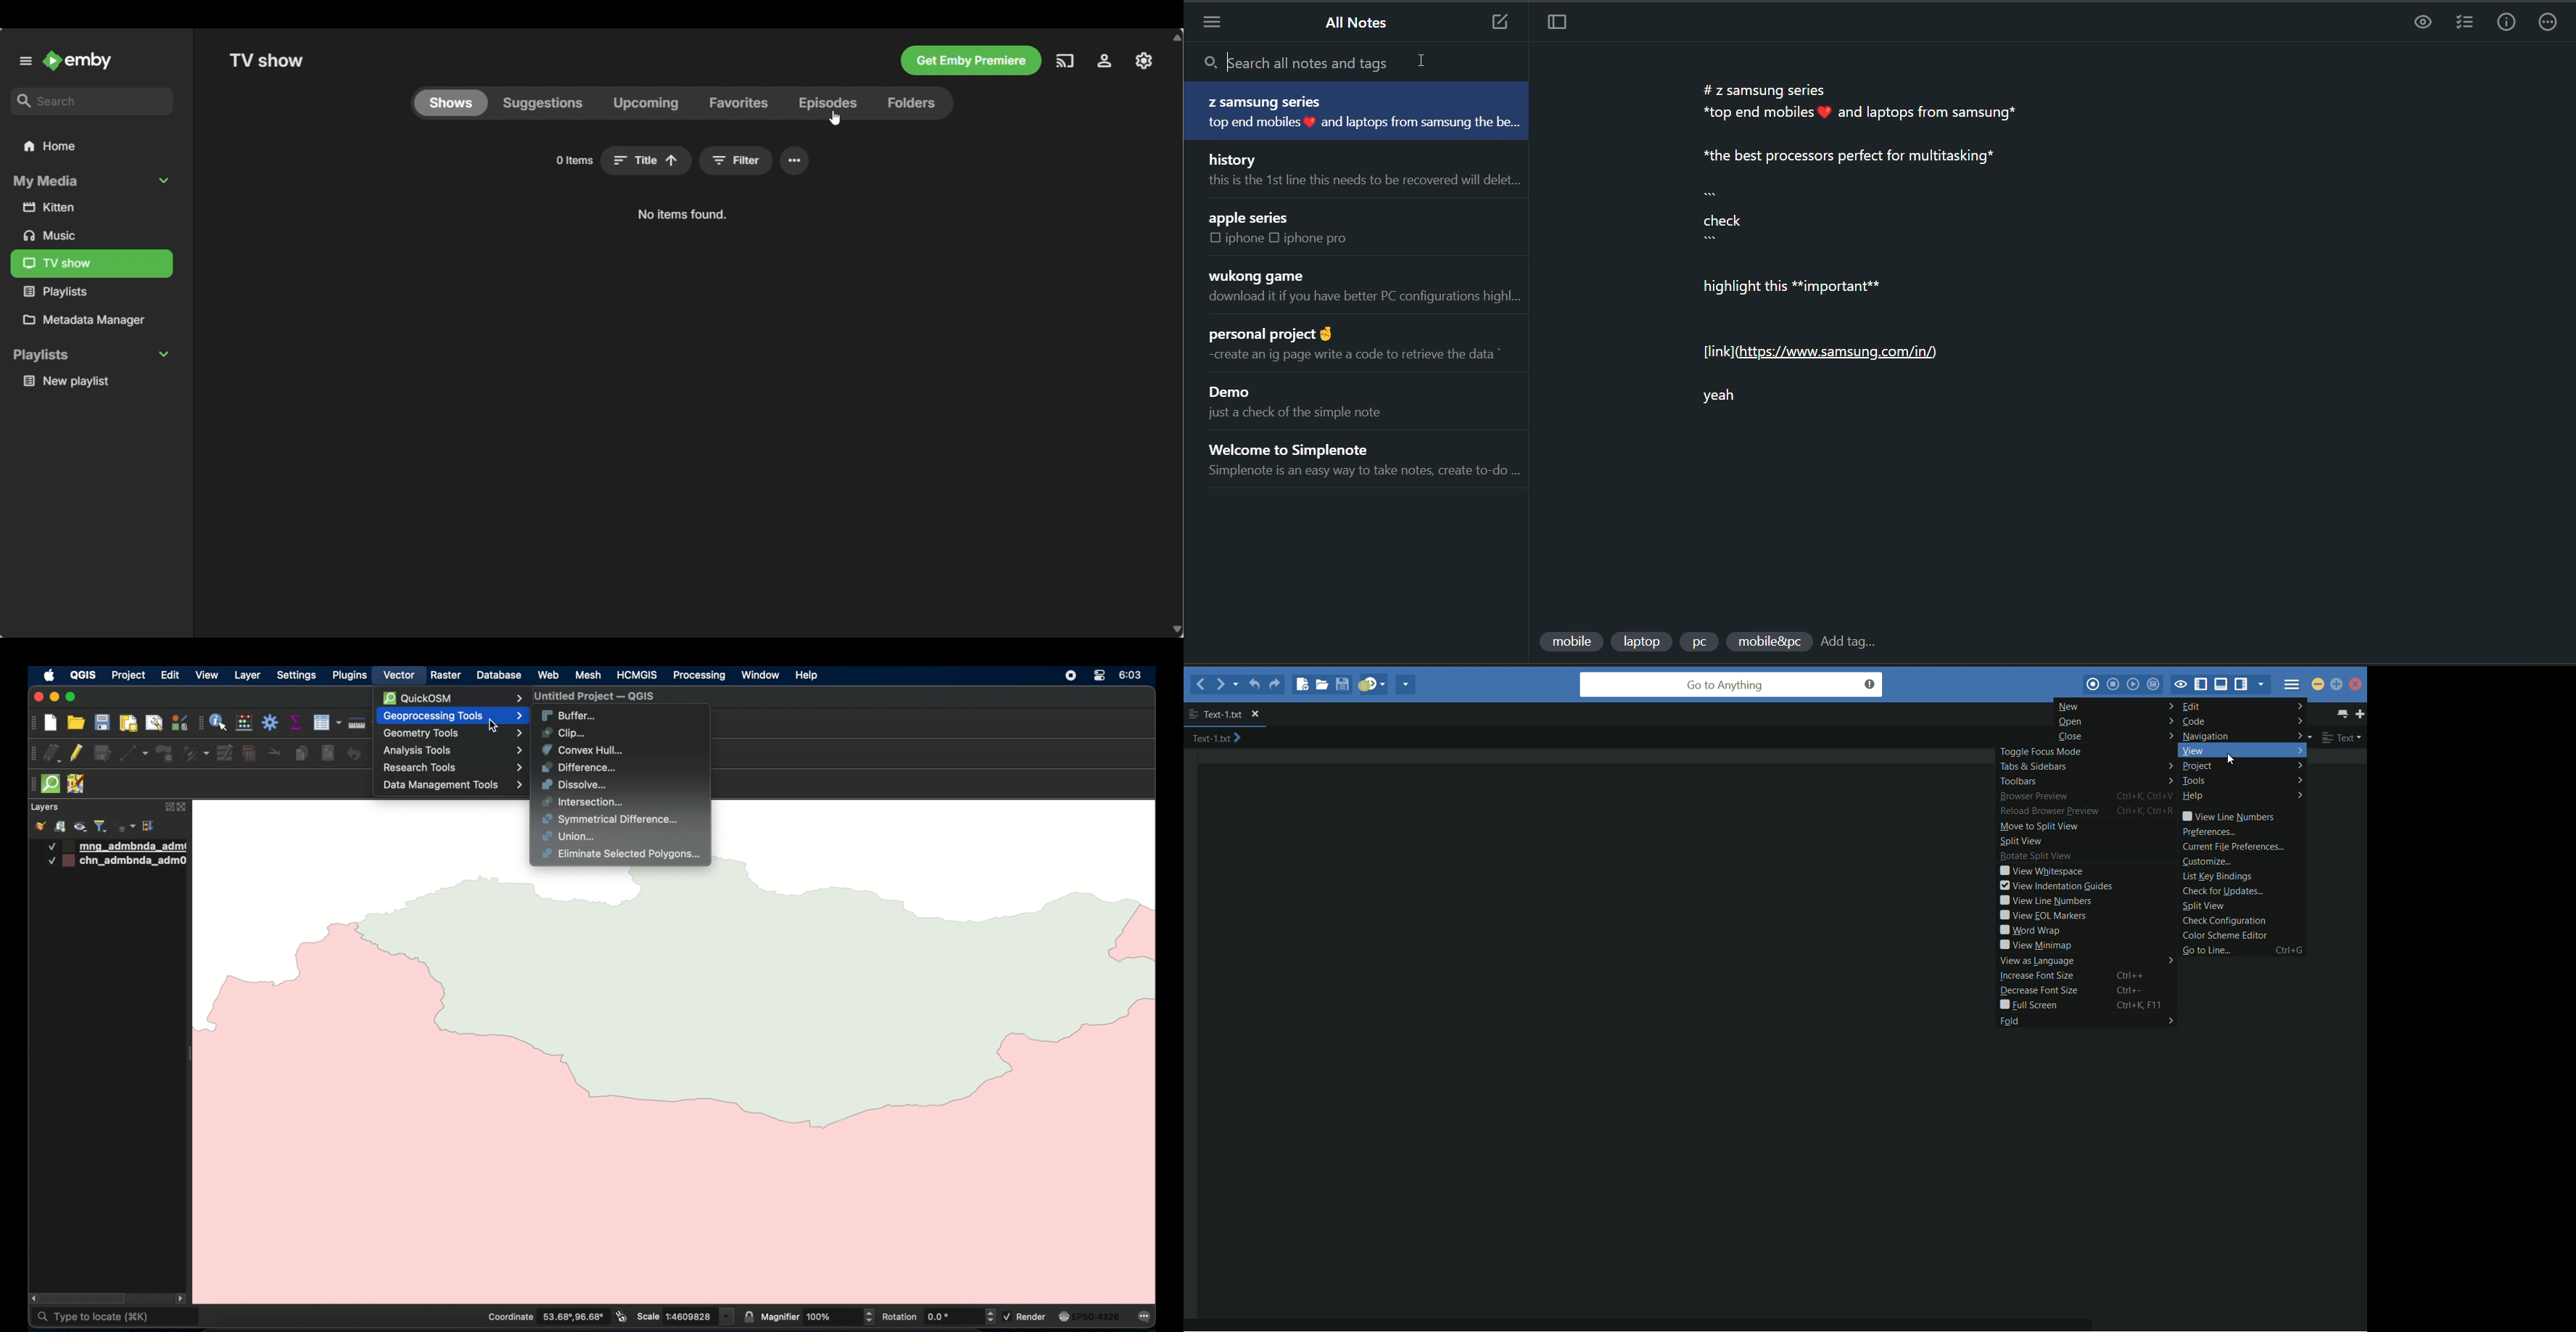  I want to click on actions, so click(2551, 22).